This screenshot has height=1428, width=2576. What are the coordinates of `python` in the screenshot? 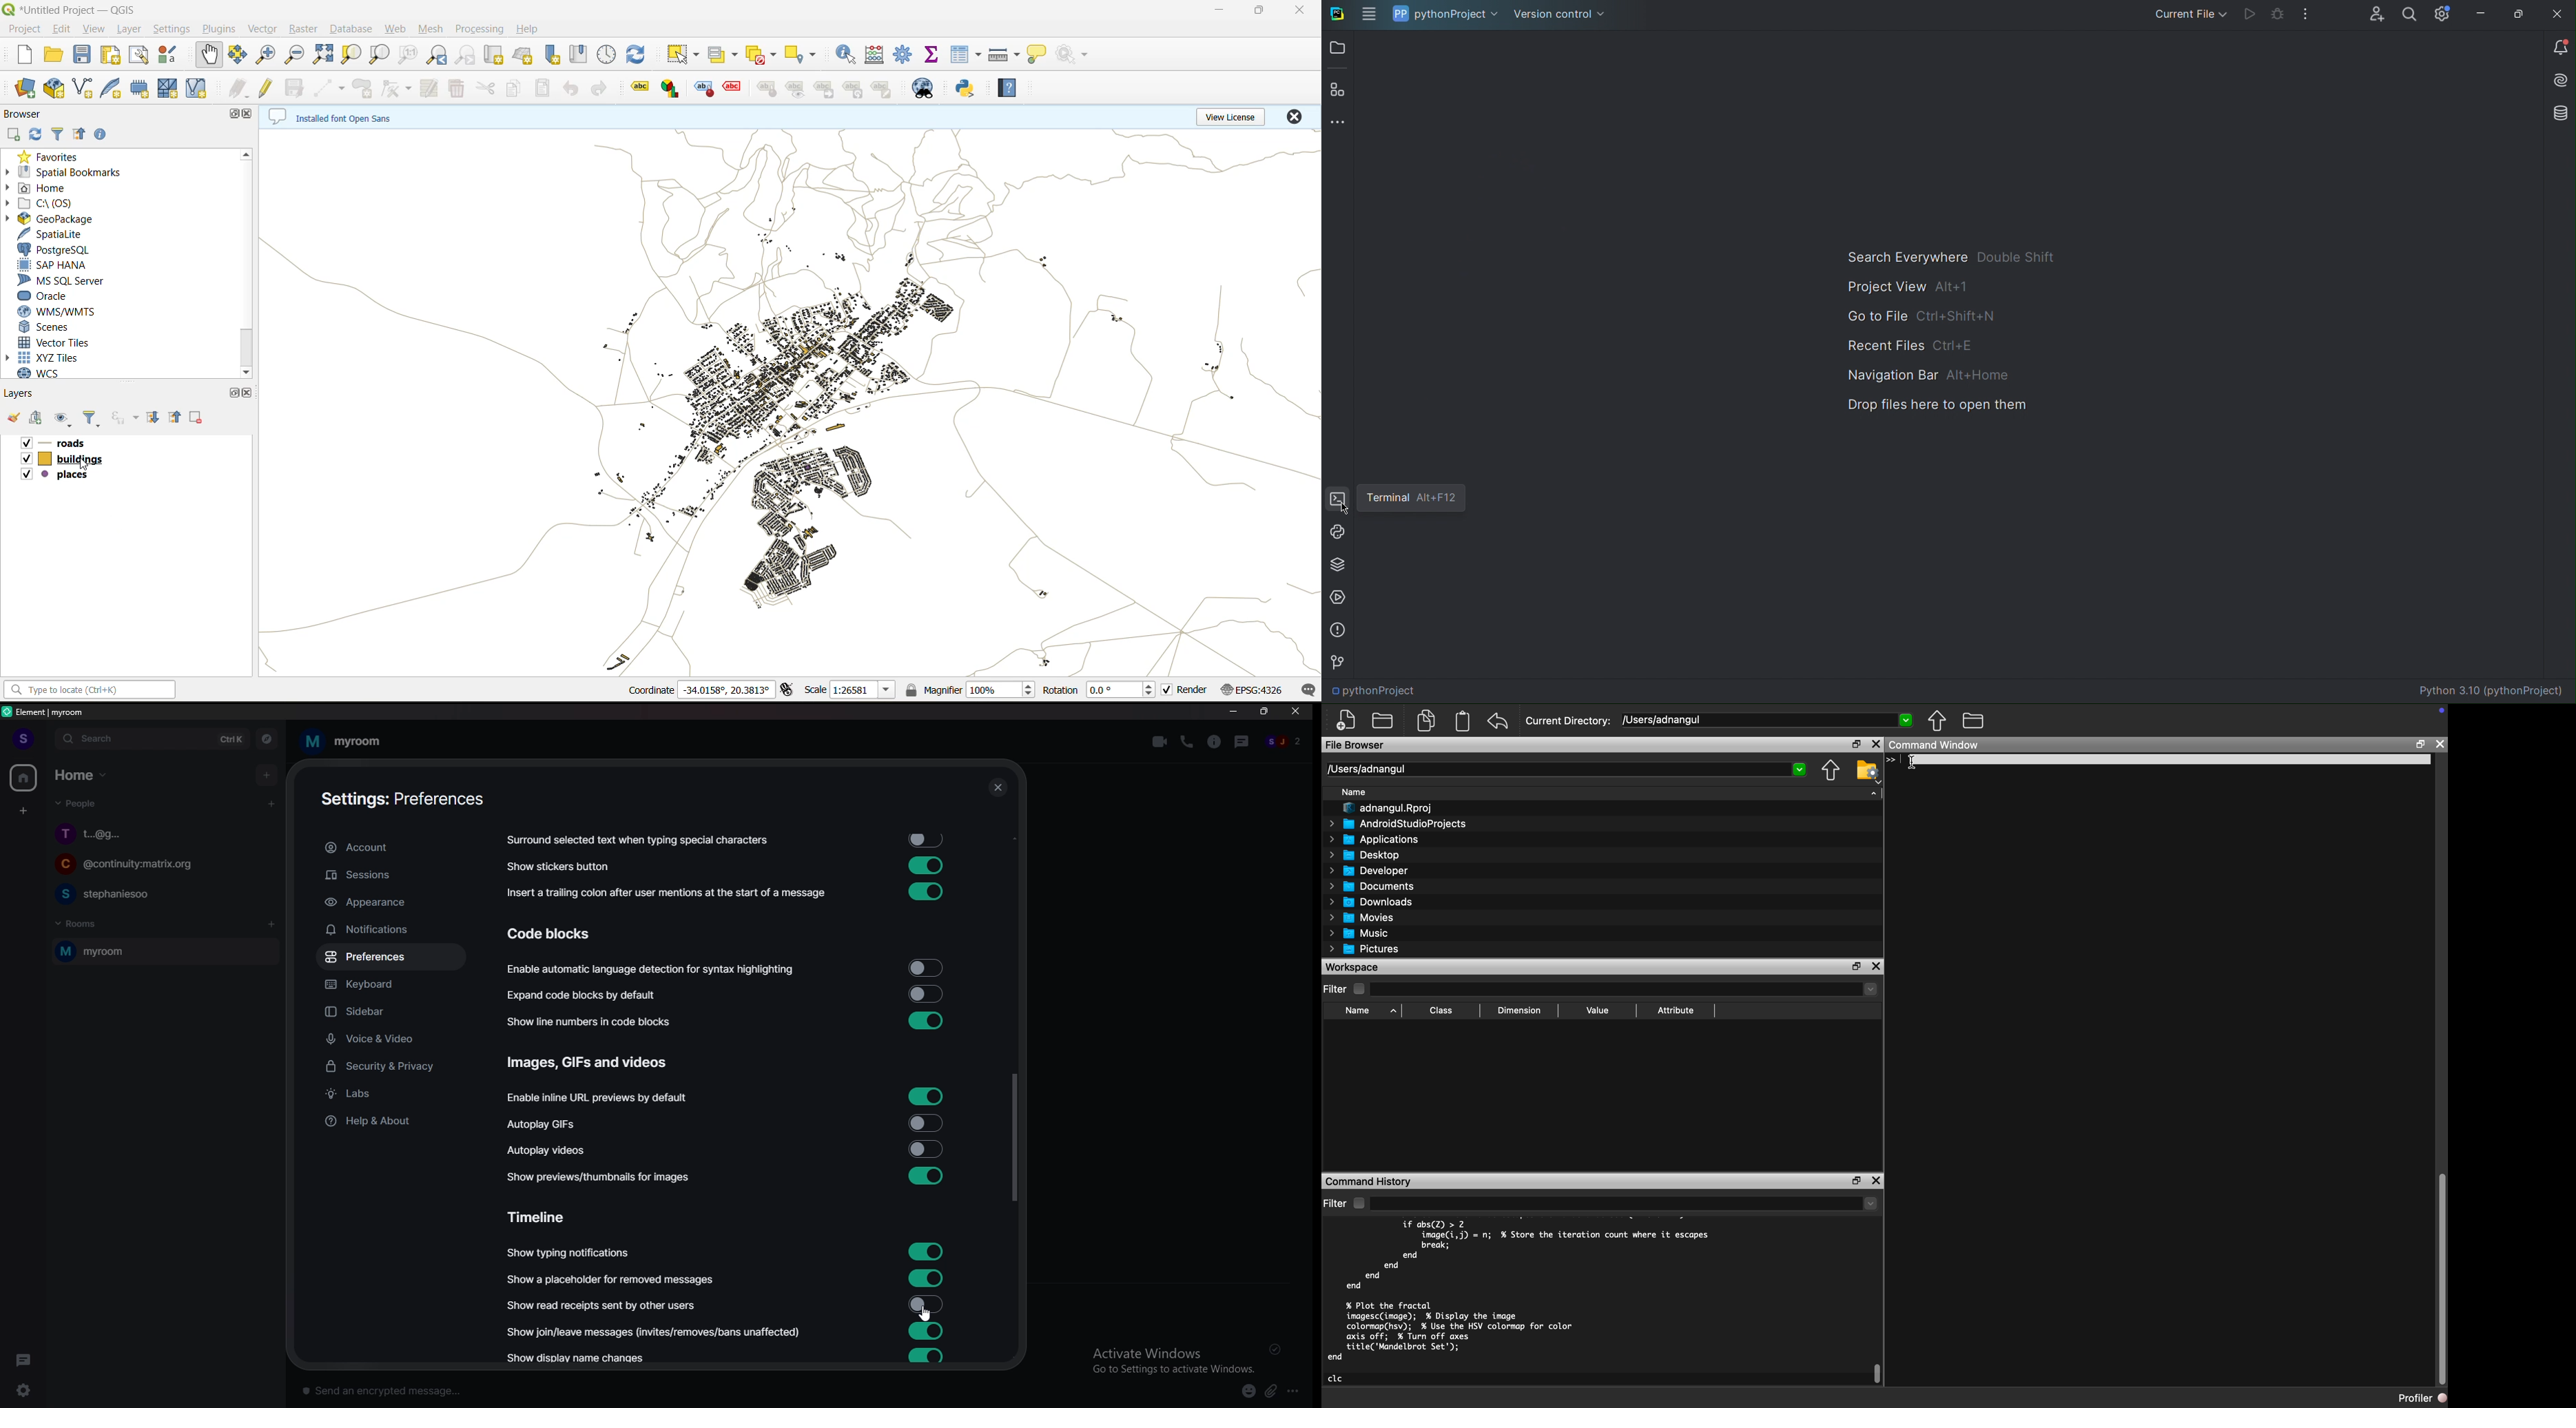 It's located at (965, 89).